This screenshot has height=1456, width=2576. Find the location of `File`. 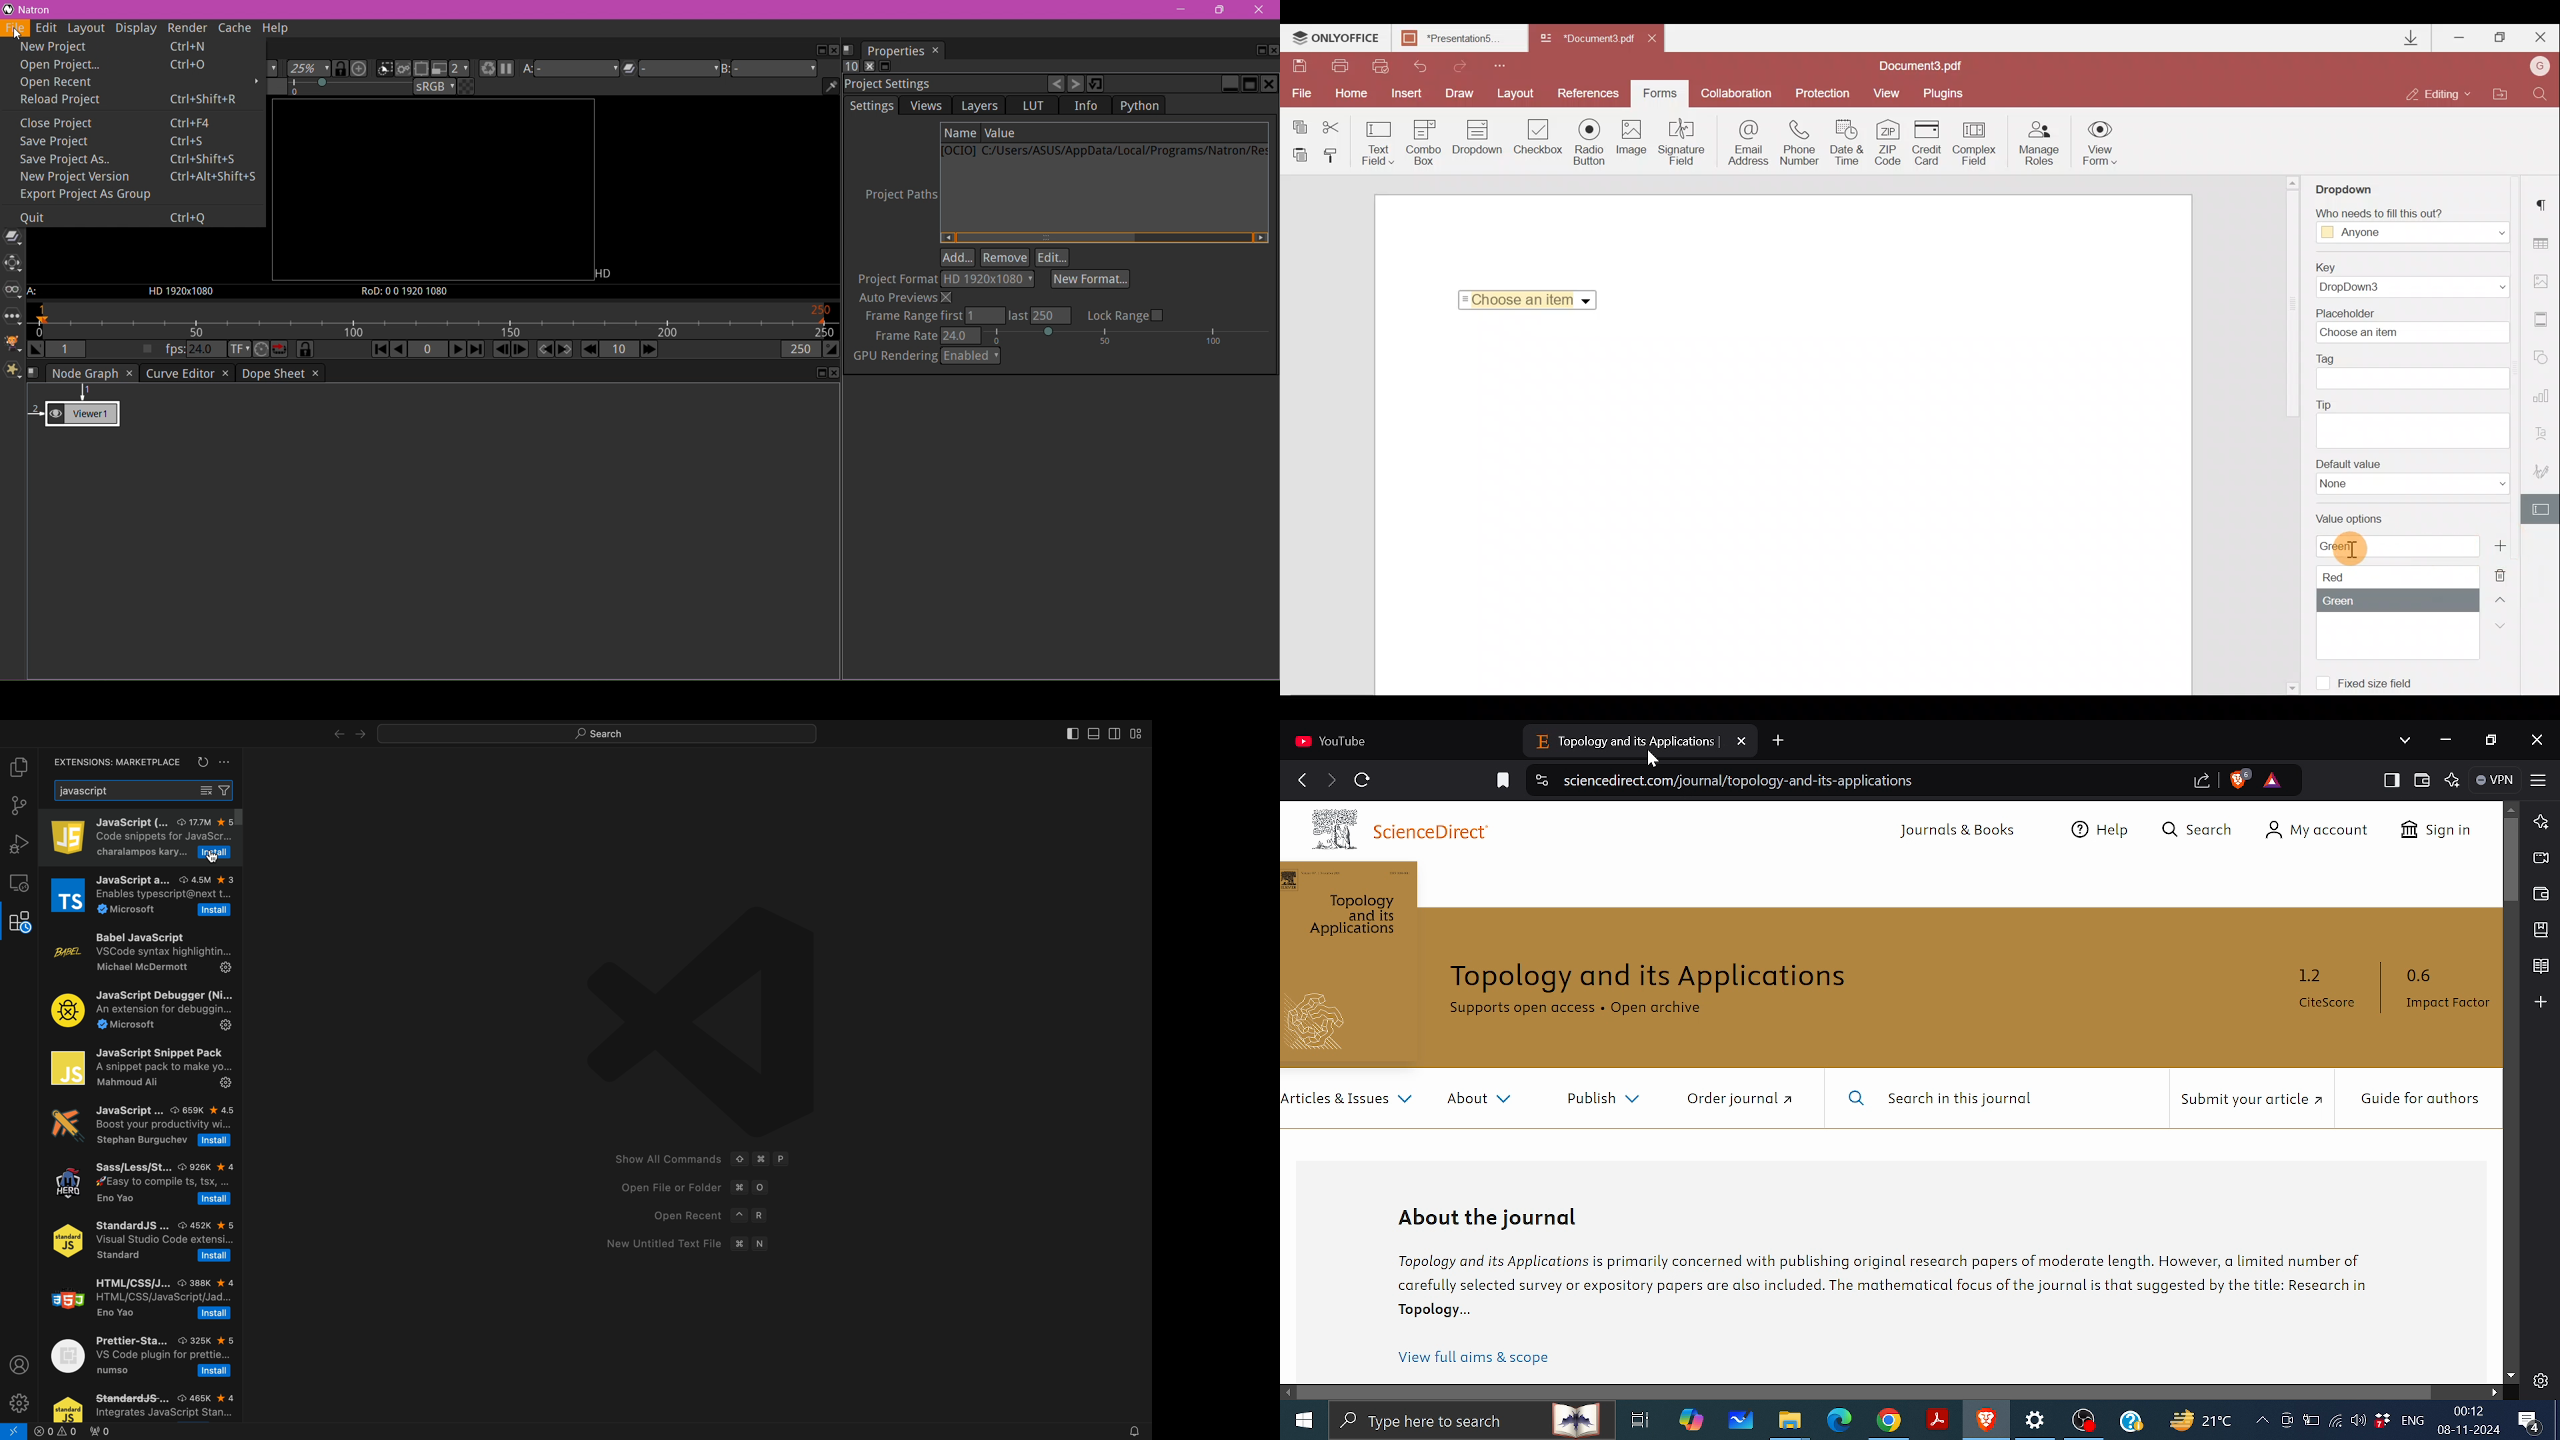

File is located at coordinates (1303, 95).